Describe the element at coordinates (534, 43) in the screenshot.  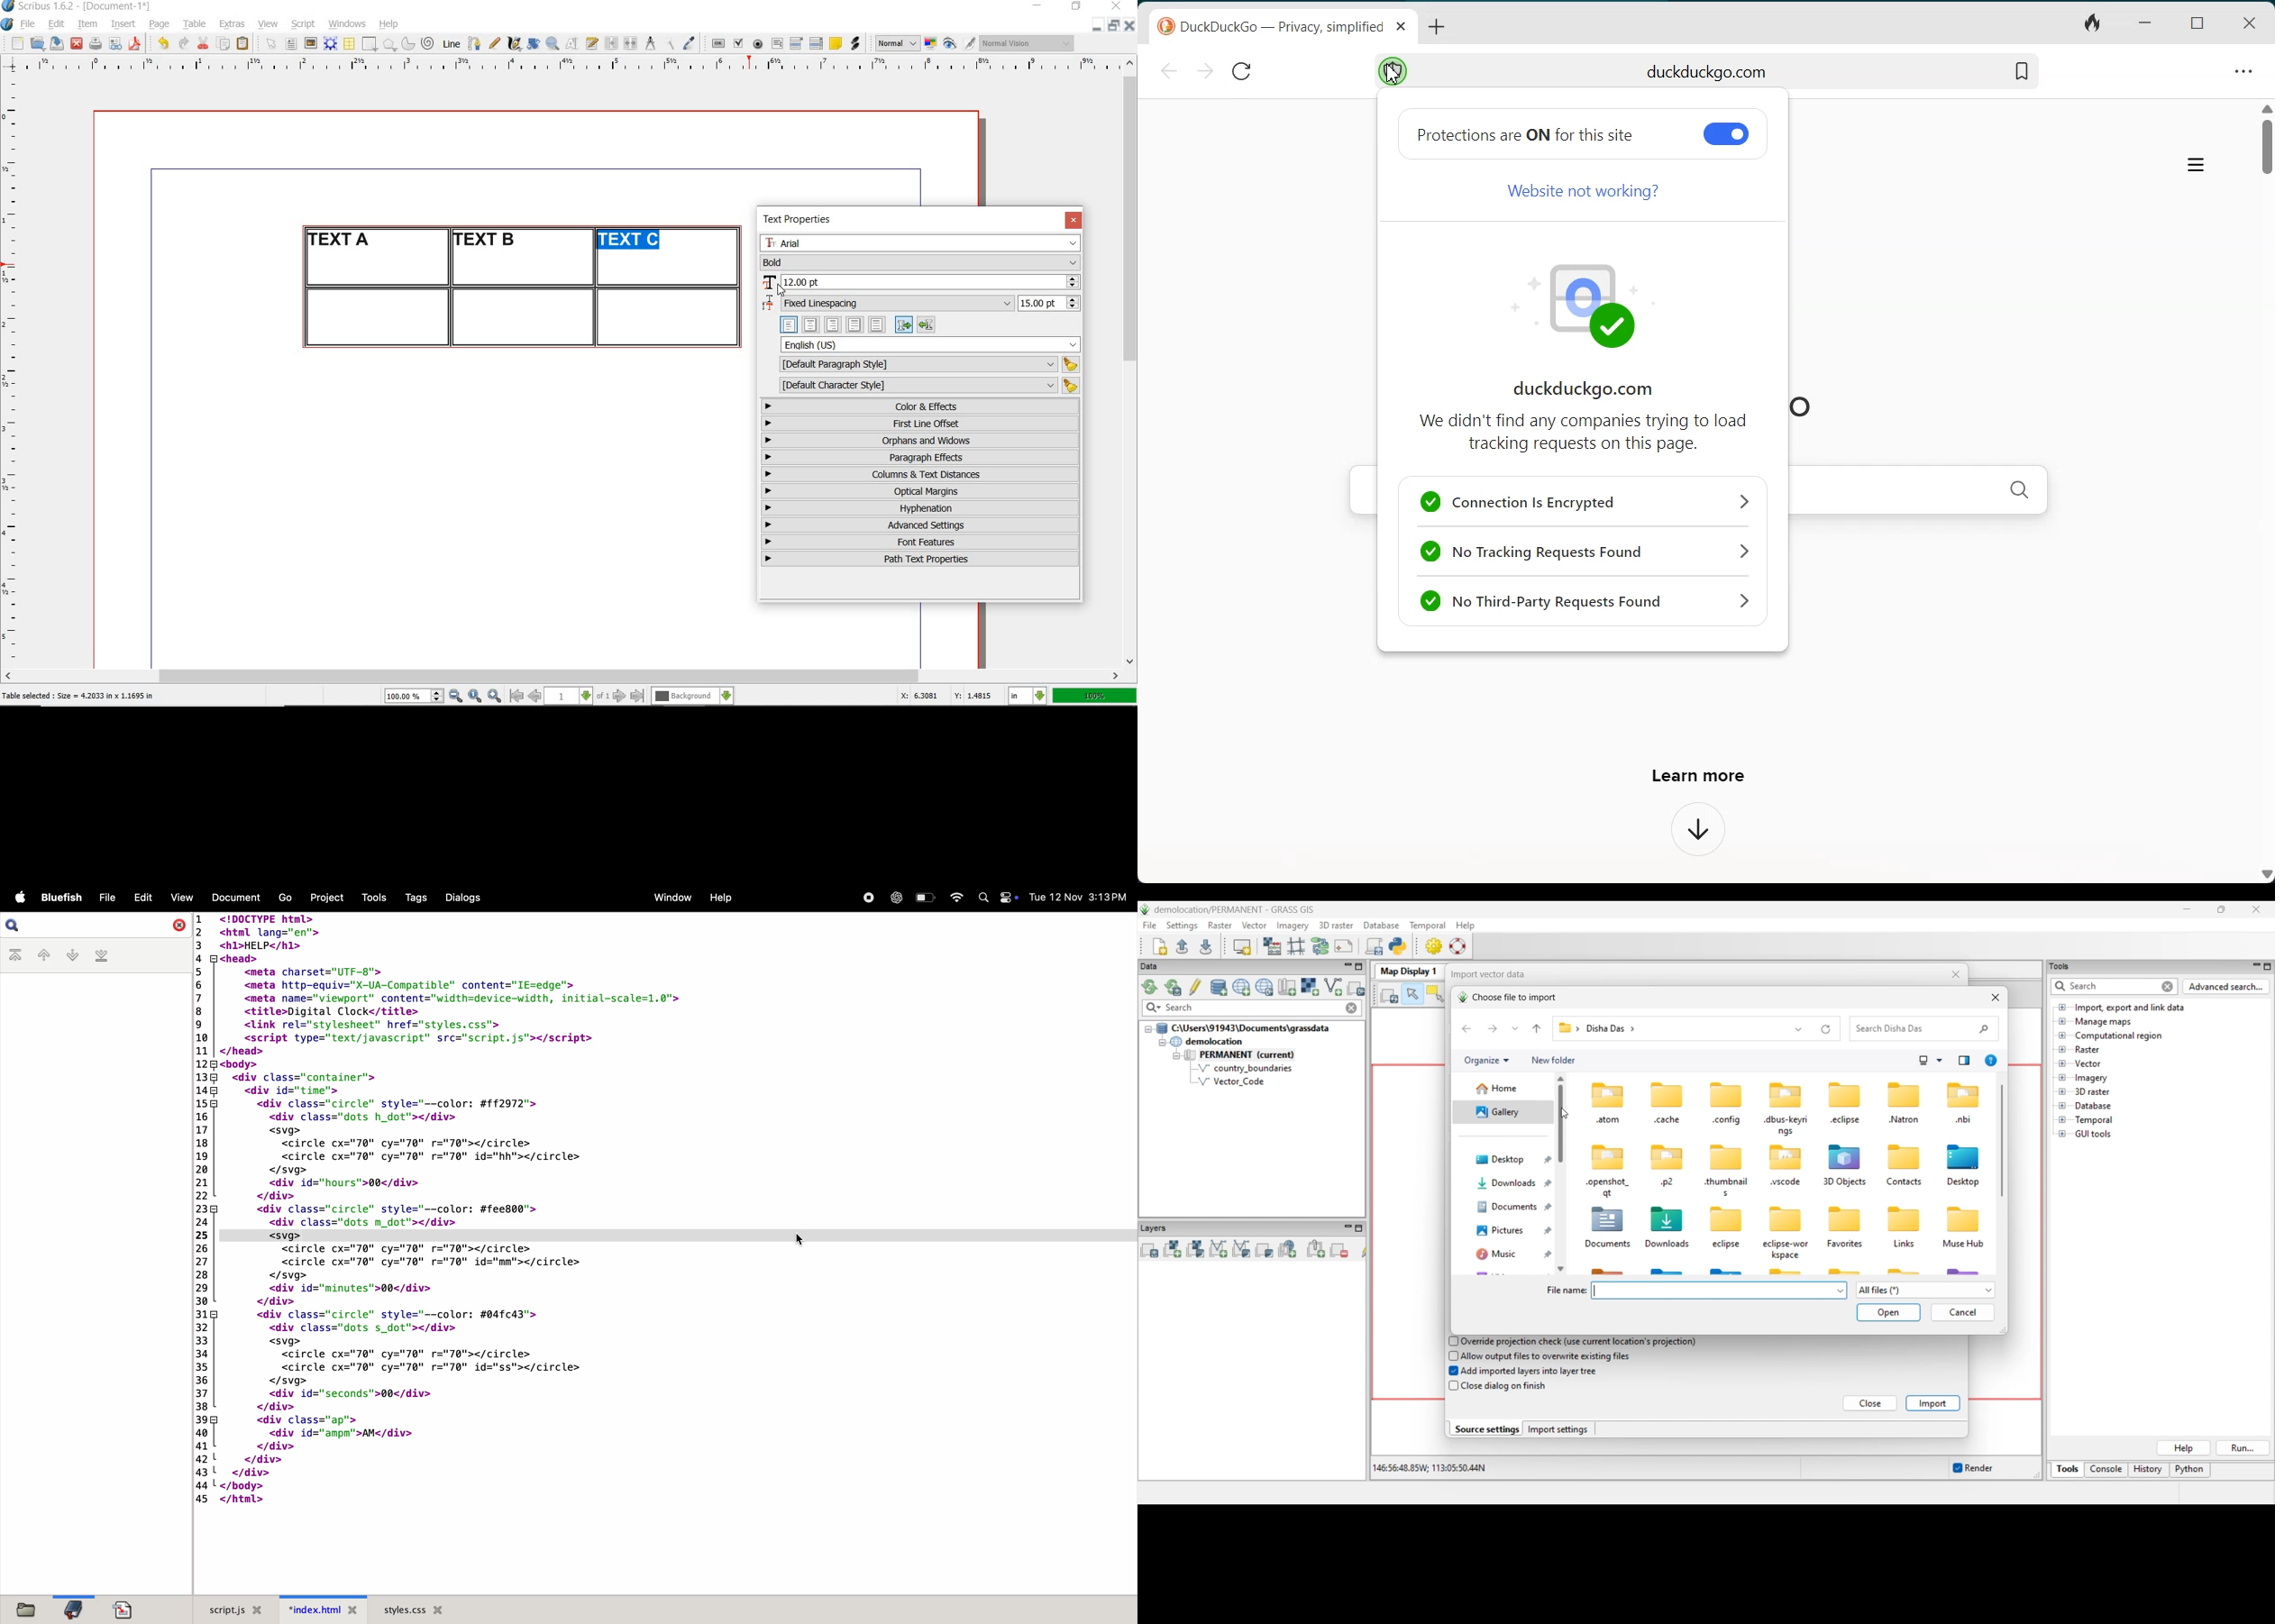
I see `rotate item` at that location.